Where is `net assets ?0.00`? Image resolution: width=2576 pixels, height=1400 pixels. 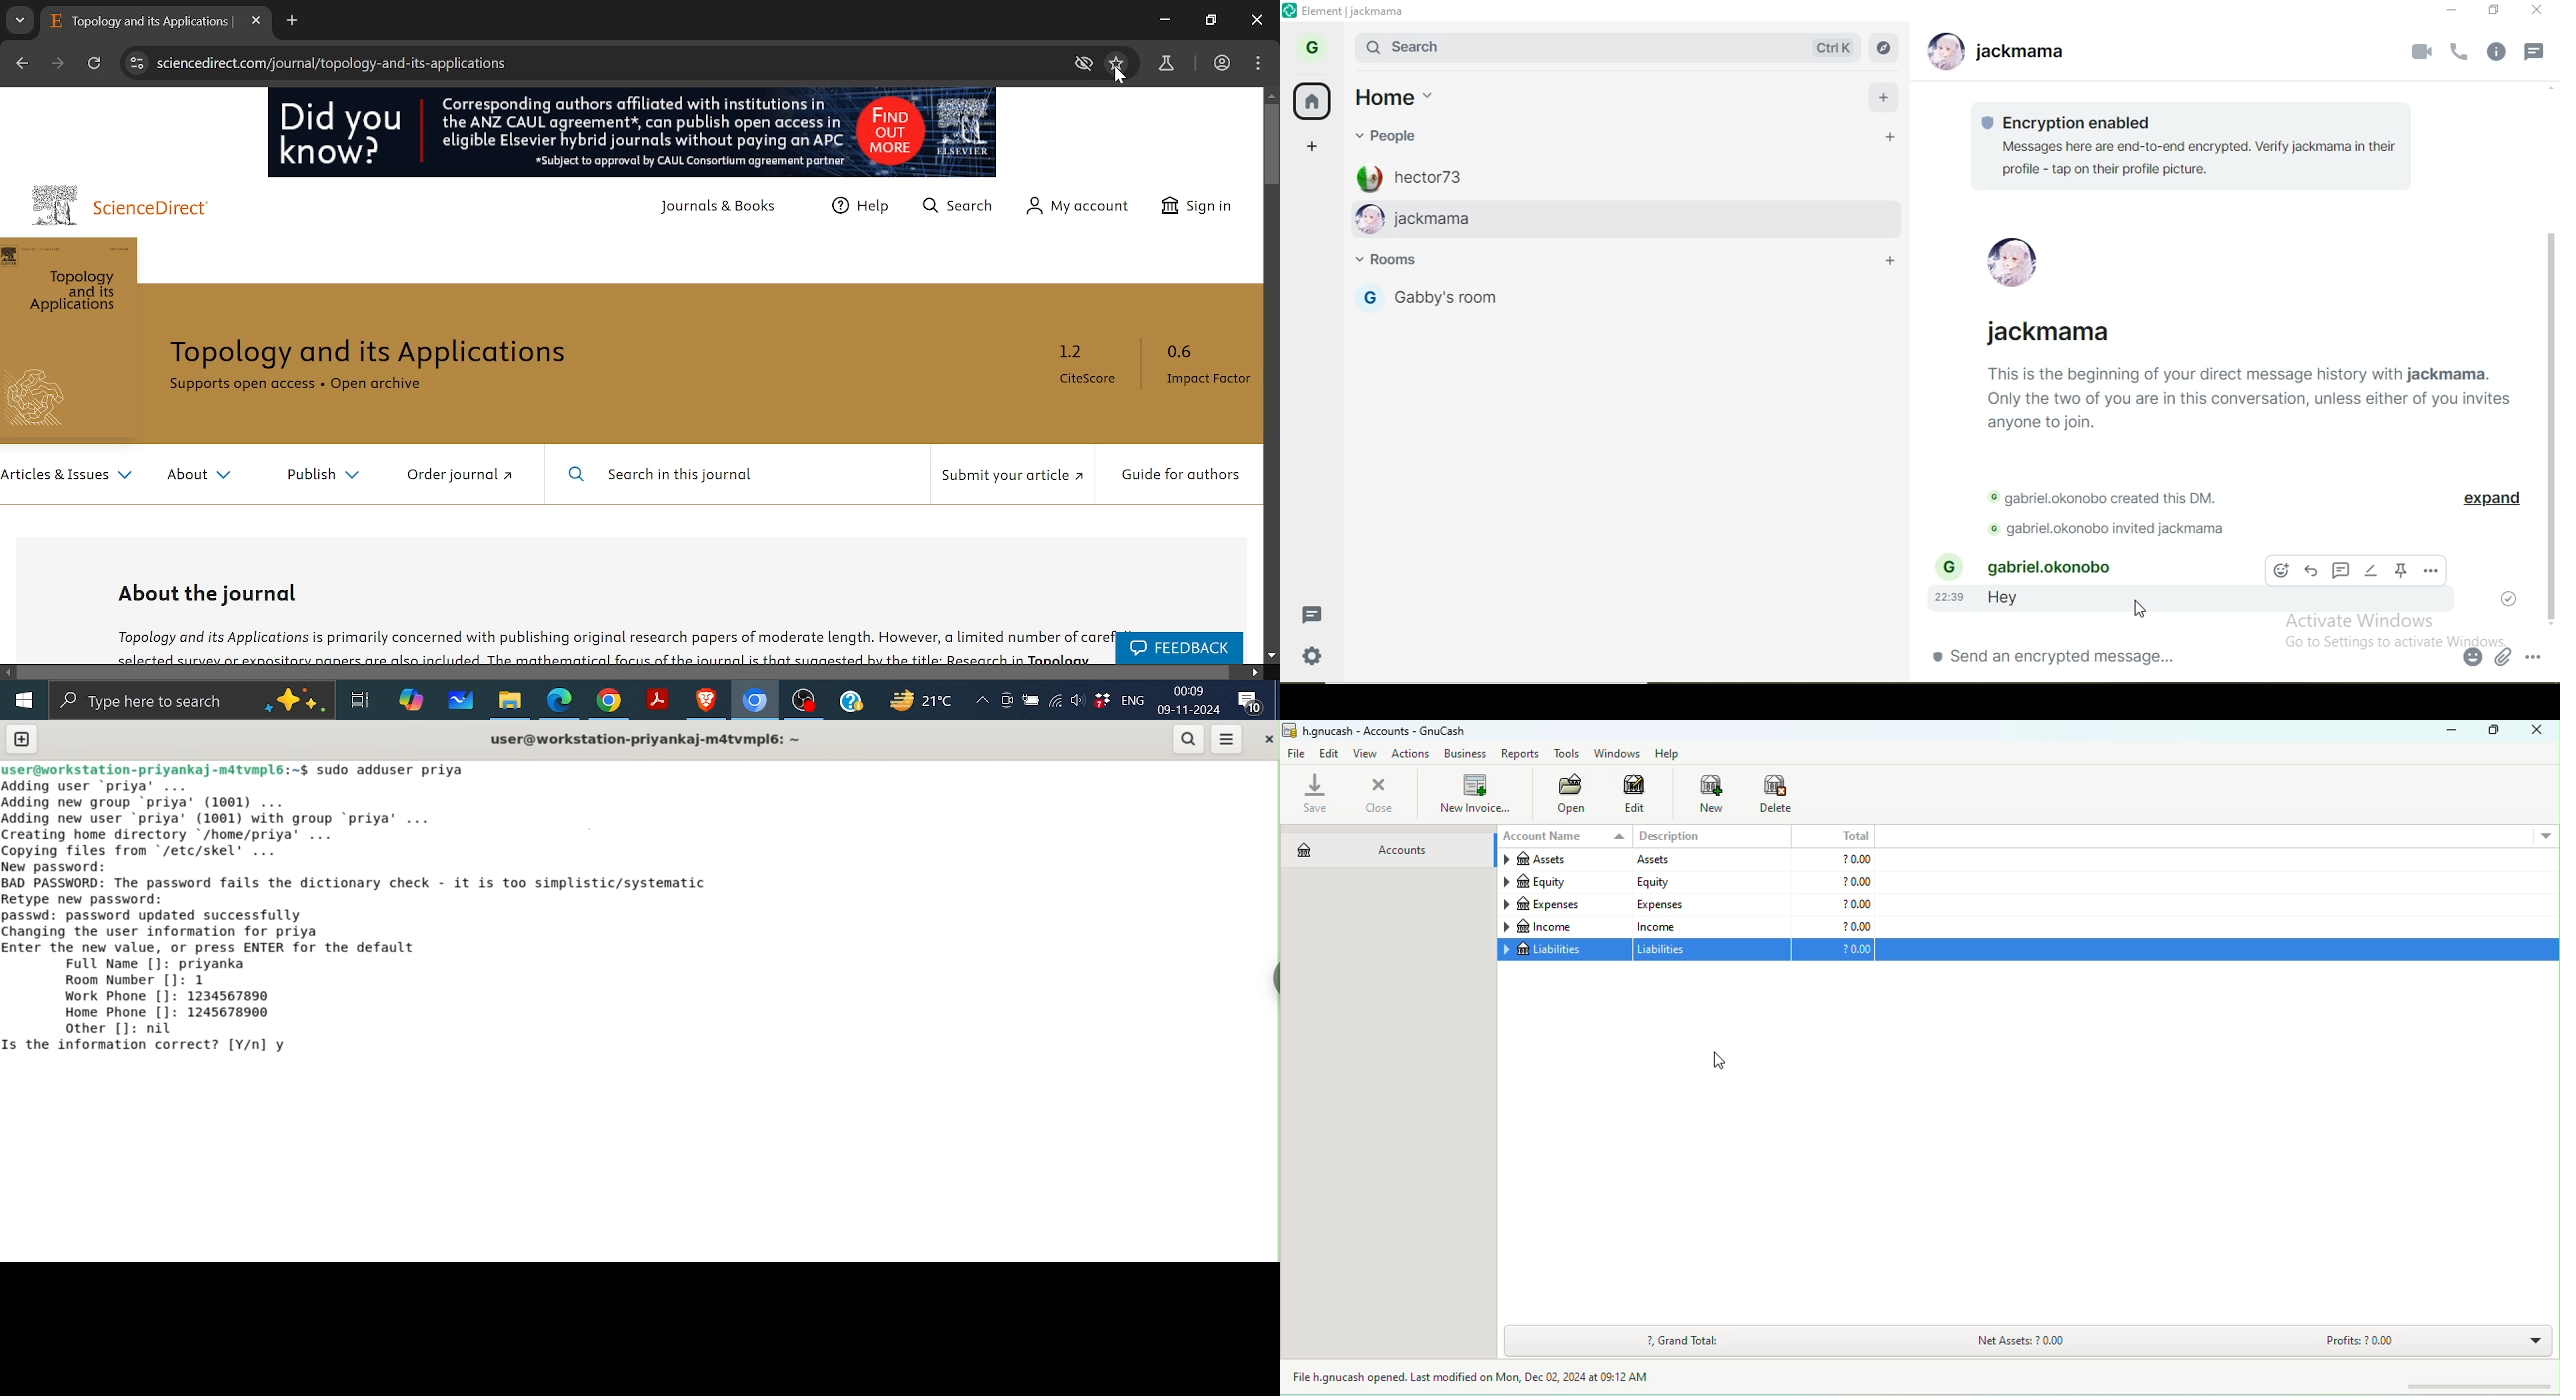 net assets ?0.00 is located at coordinates (2079, 1344).